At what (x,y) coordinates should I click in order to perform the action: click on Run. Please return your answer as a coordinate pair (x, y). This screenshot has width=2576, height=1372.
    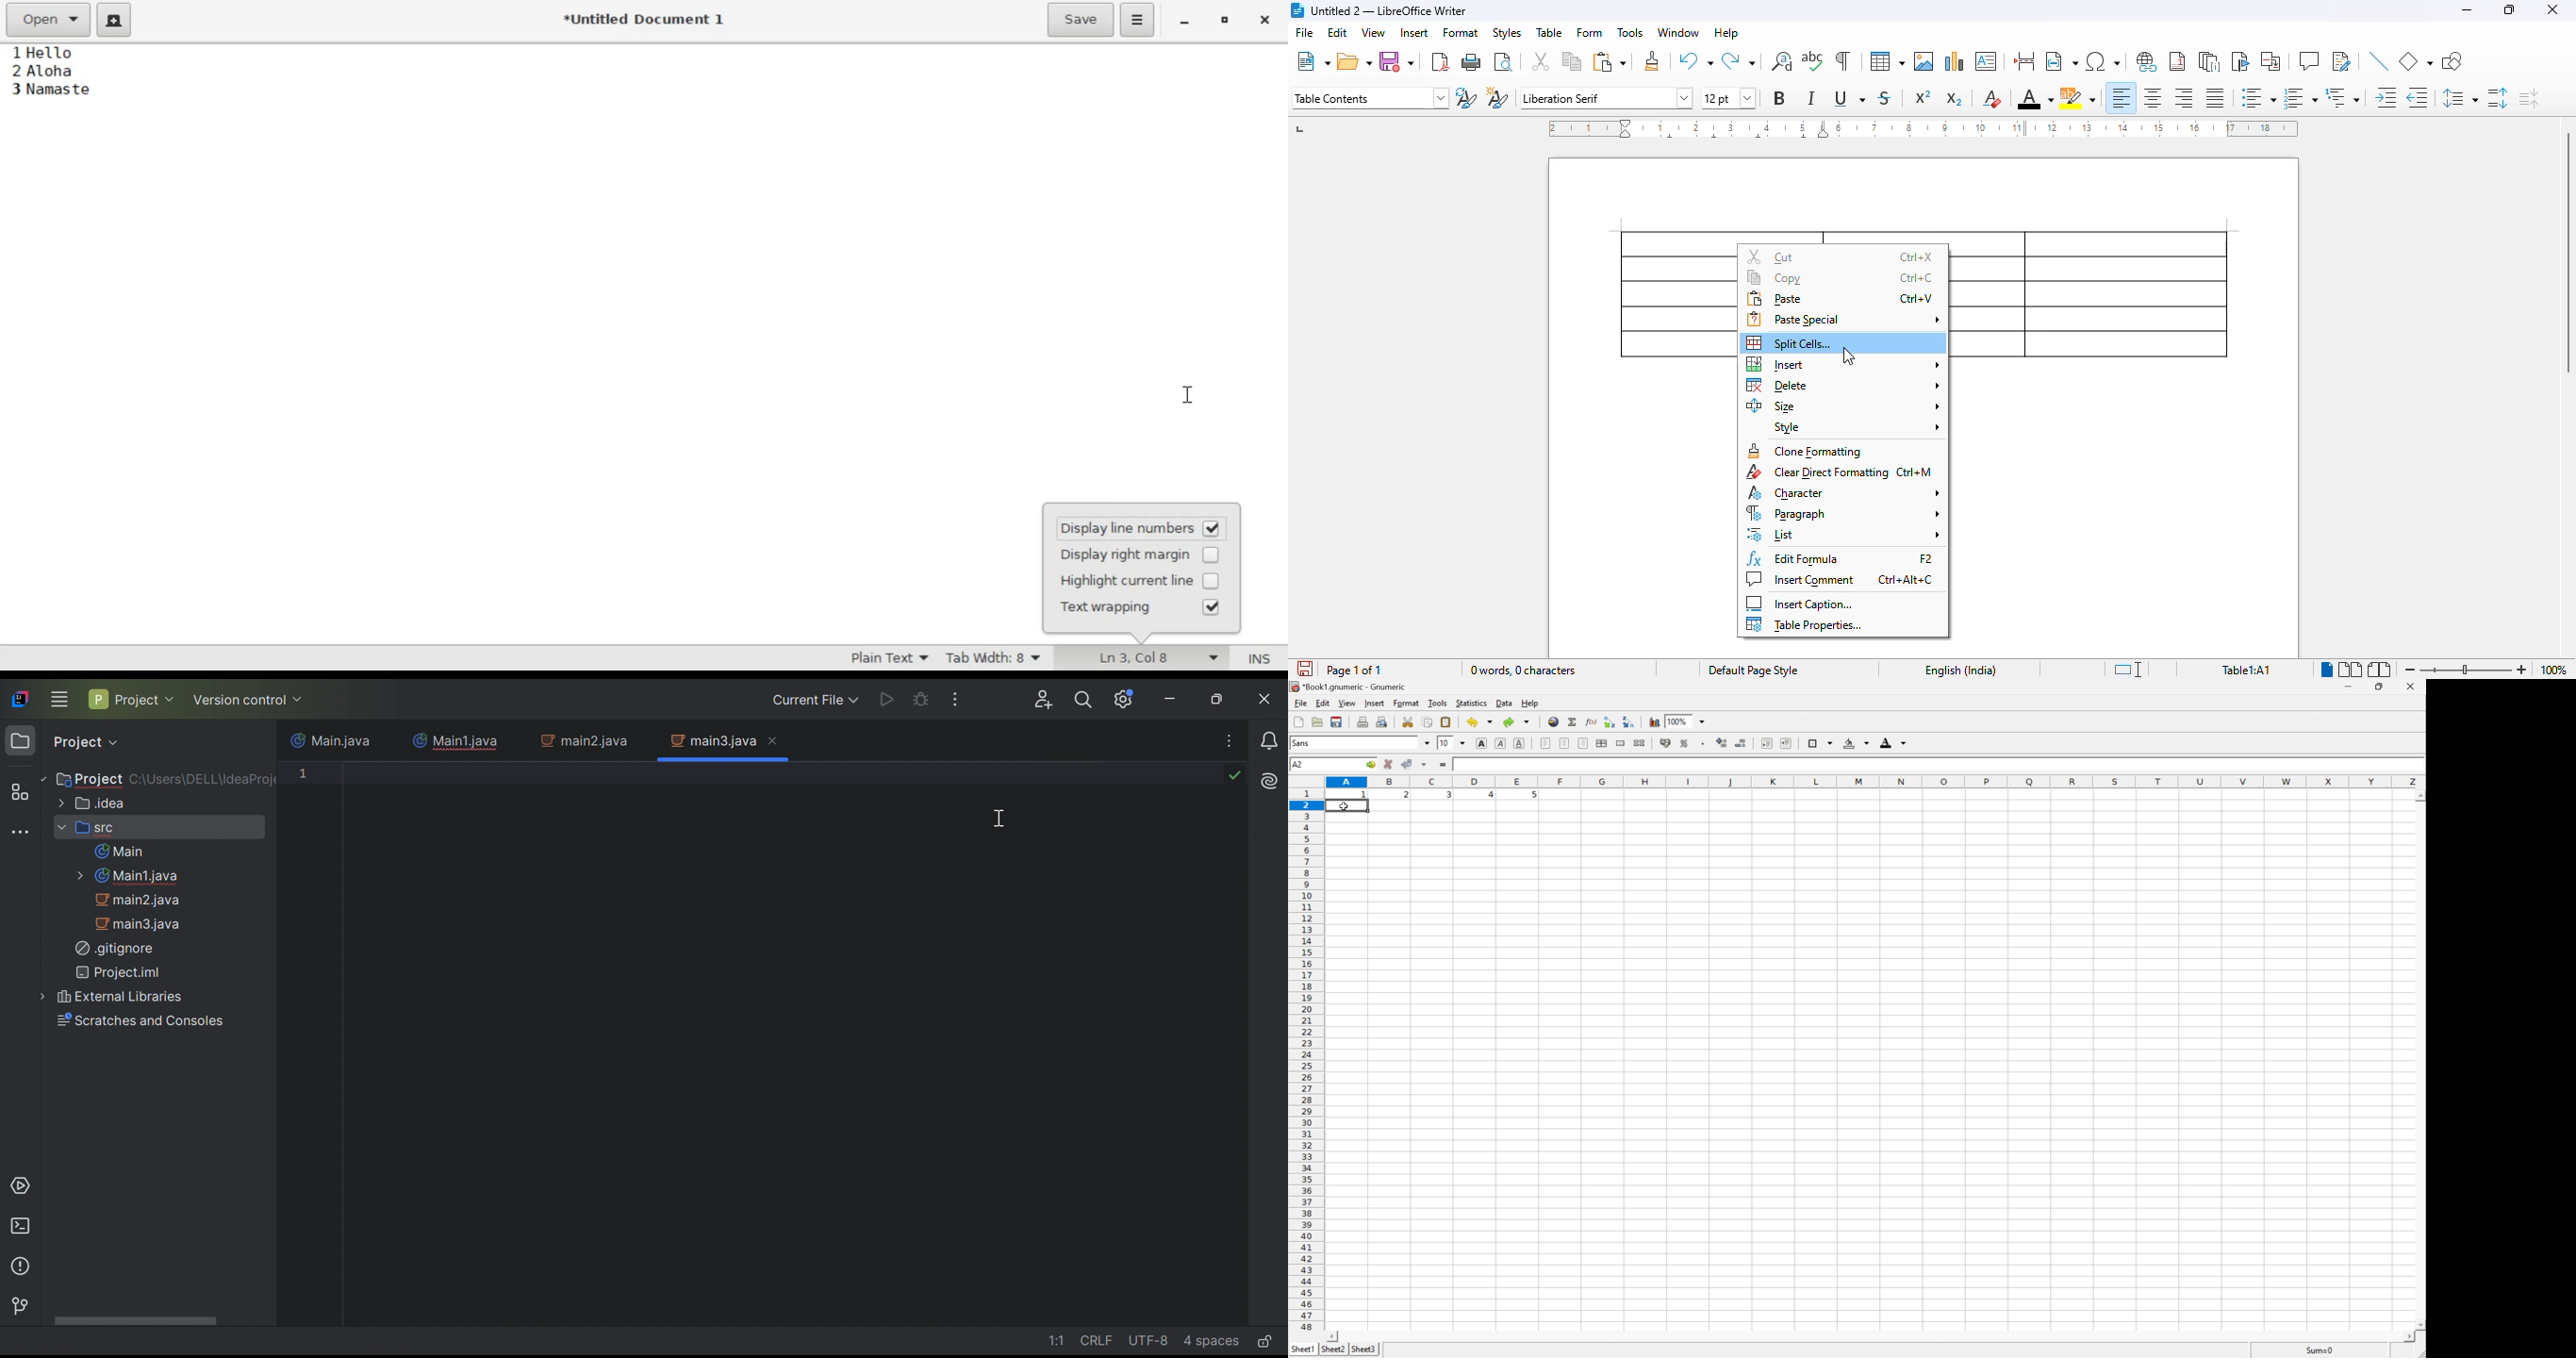
    Looking at the image, I should click on (886, 700).